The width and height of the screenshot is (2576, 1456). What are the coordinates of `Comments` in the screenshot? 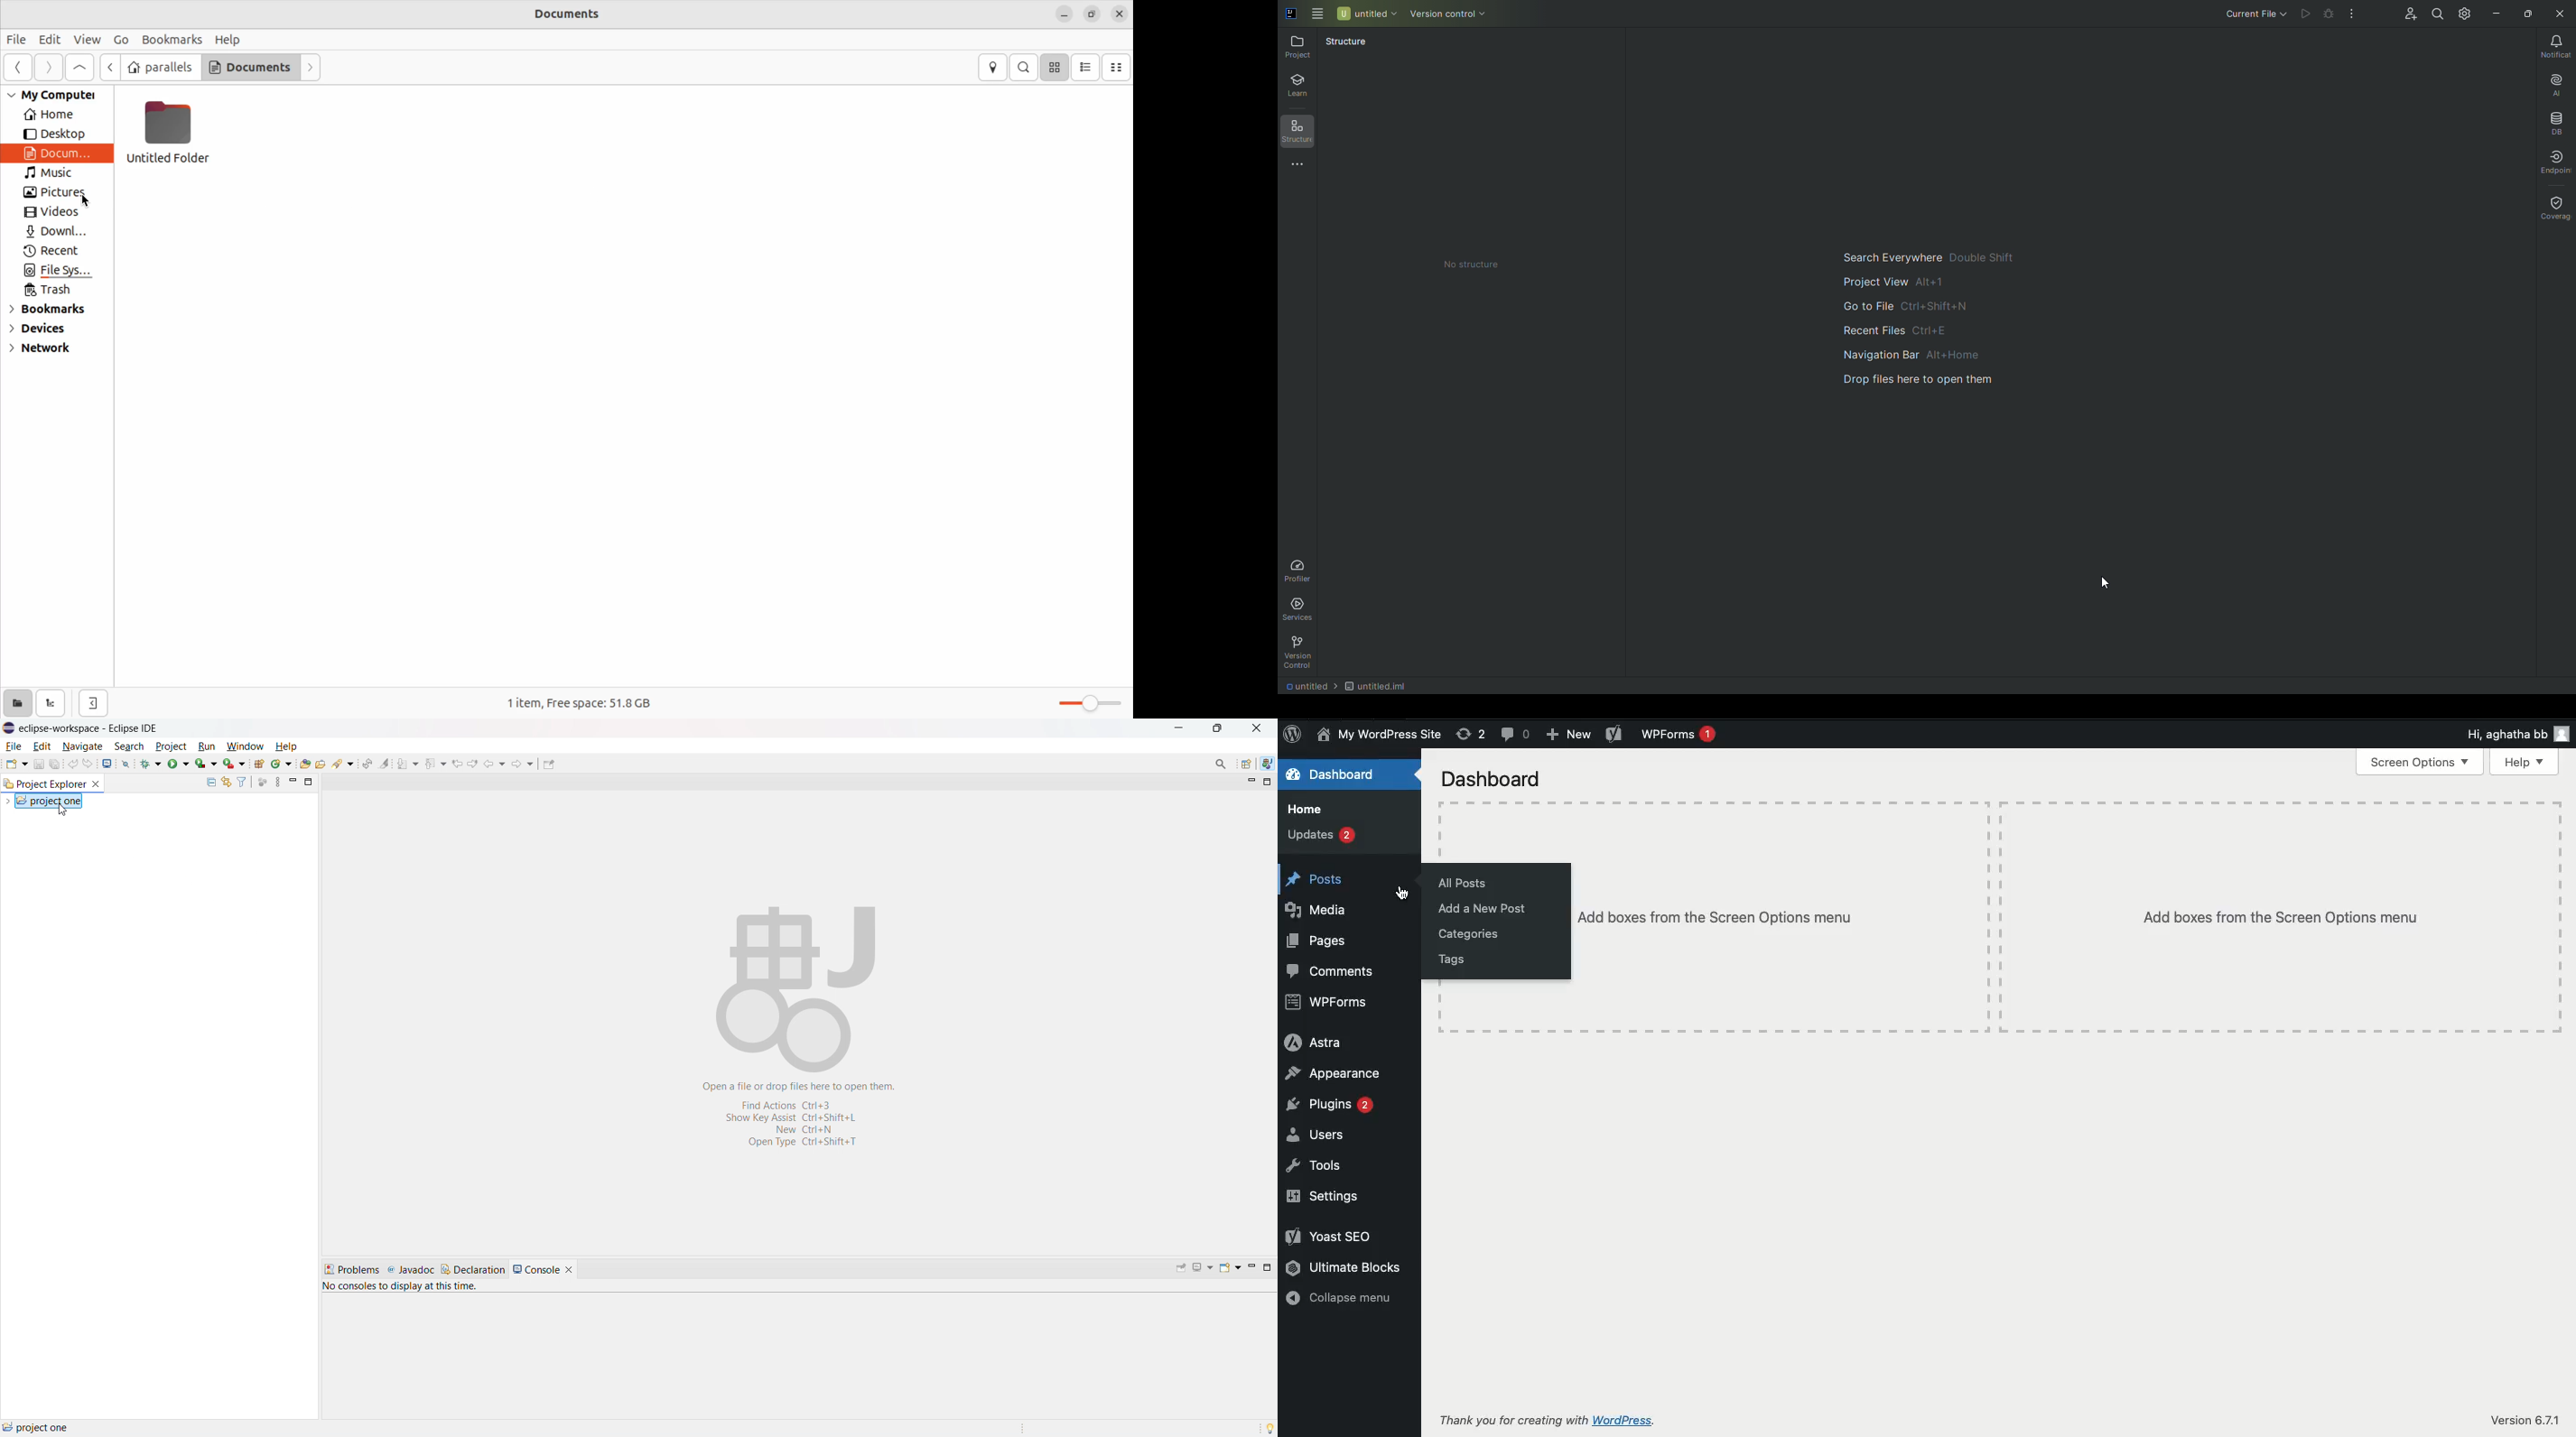 It's located at (1518, 735).